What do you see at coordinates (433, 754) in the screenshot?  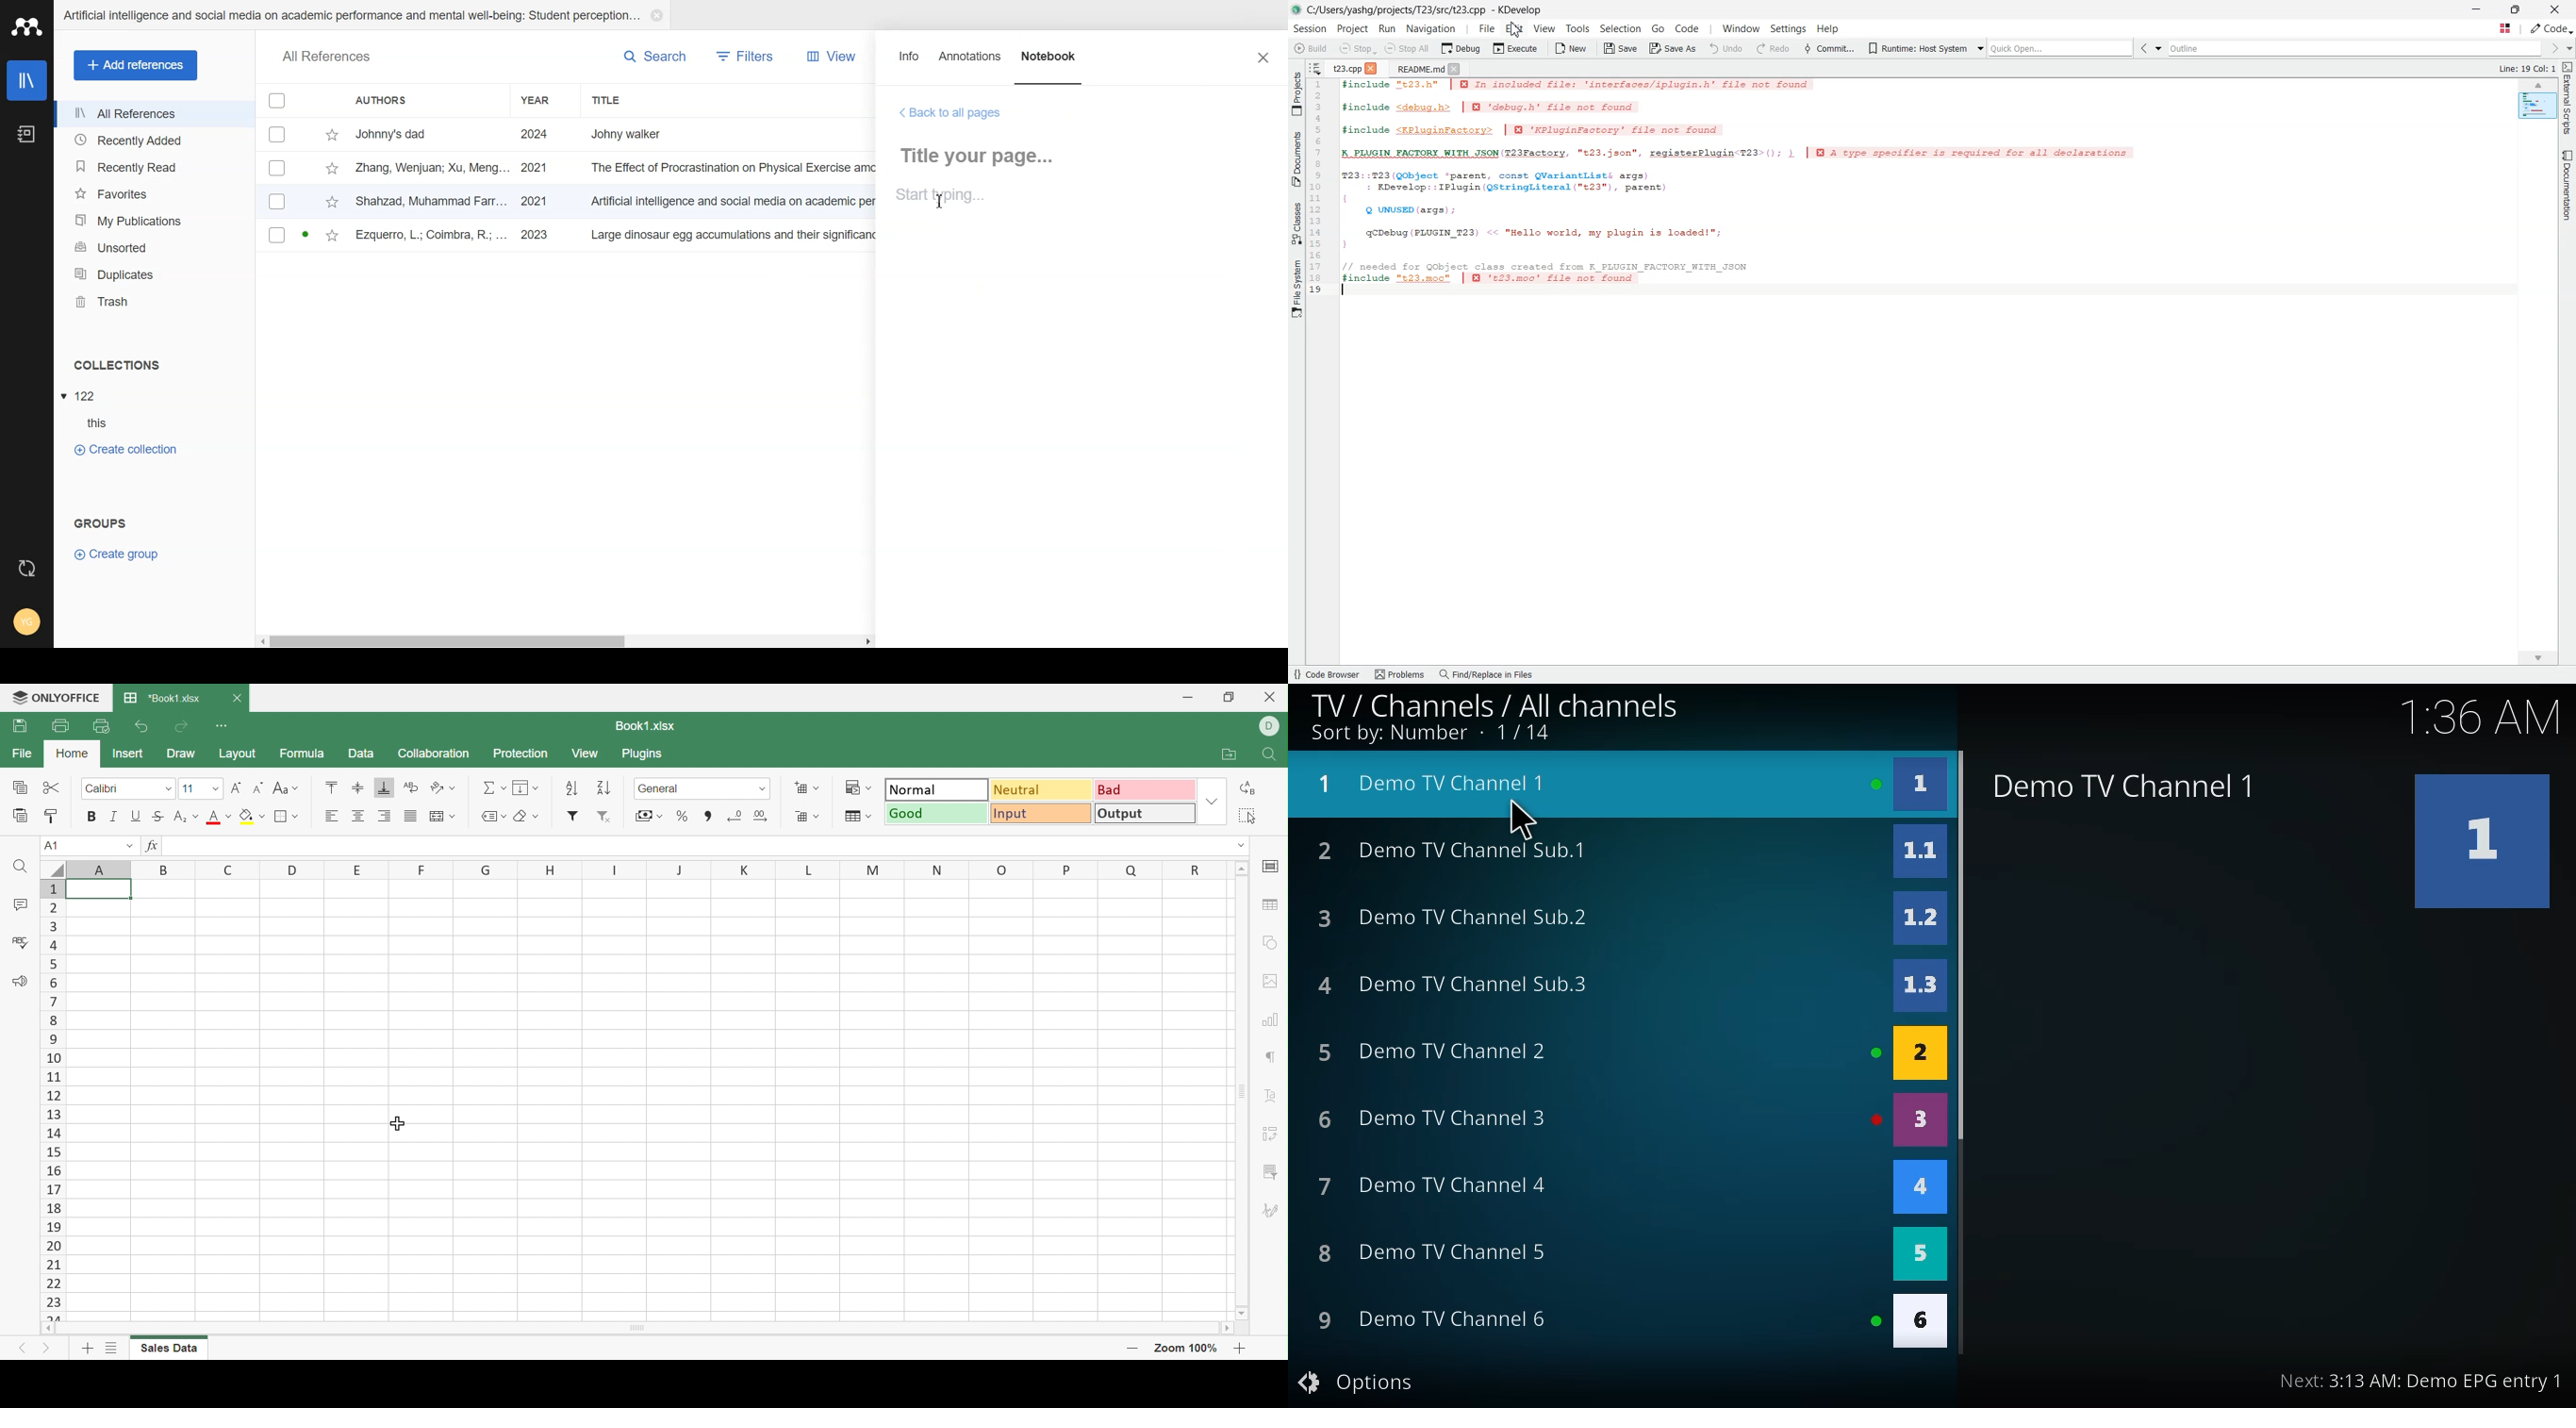 I see `Collaboration` at bounding box center [433, 754].